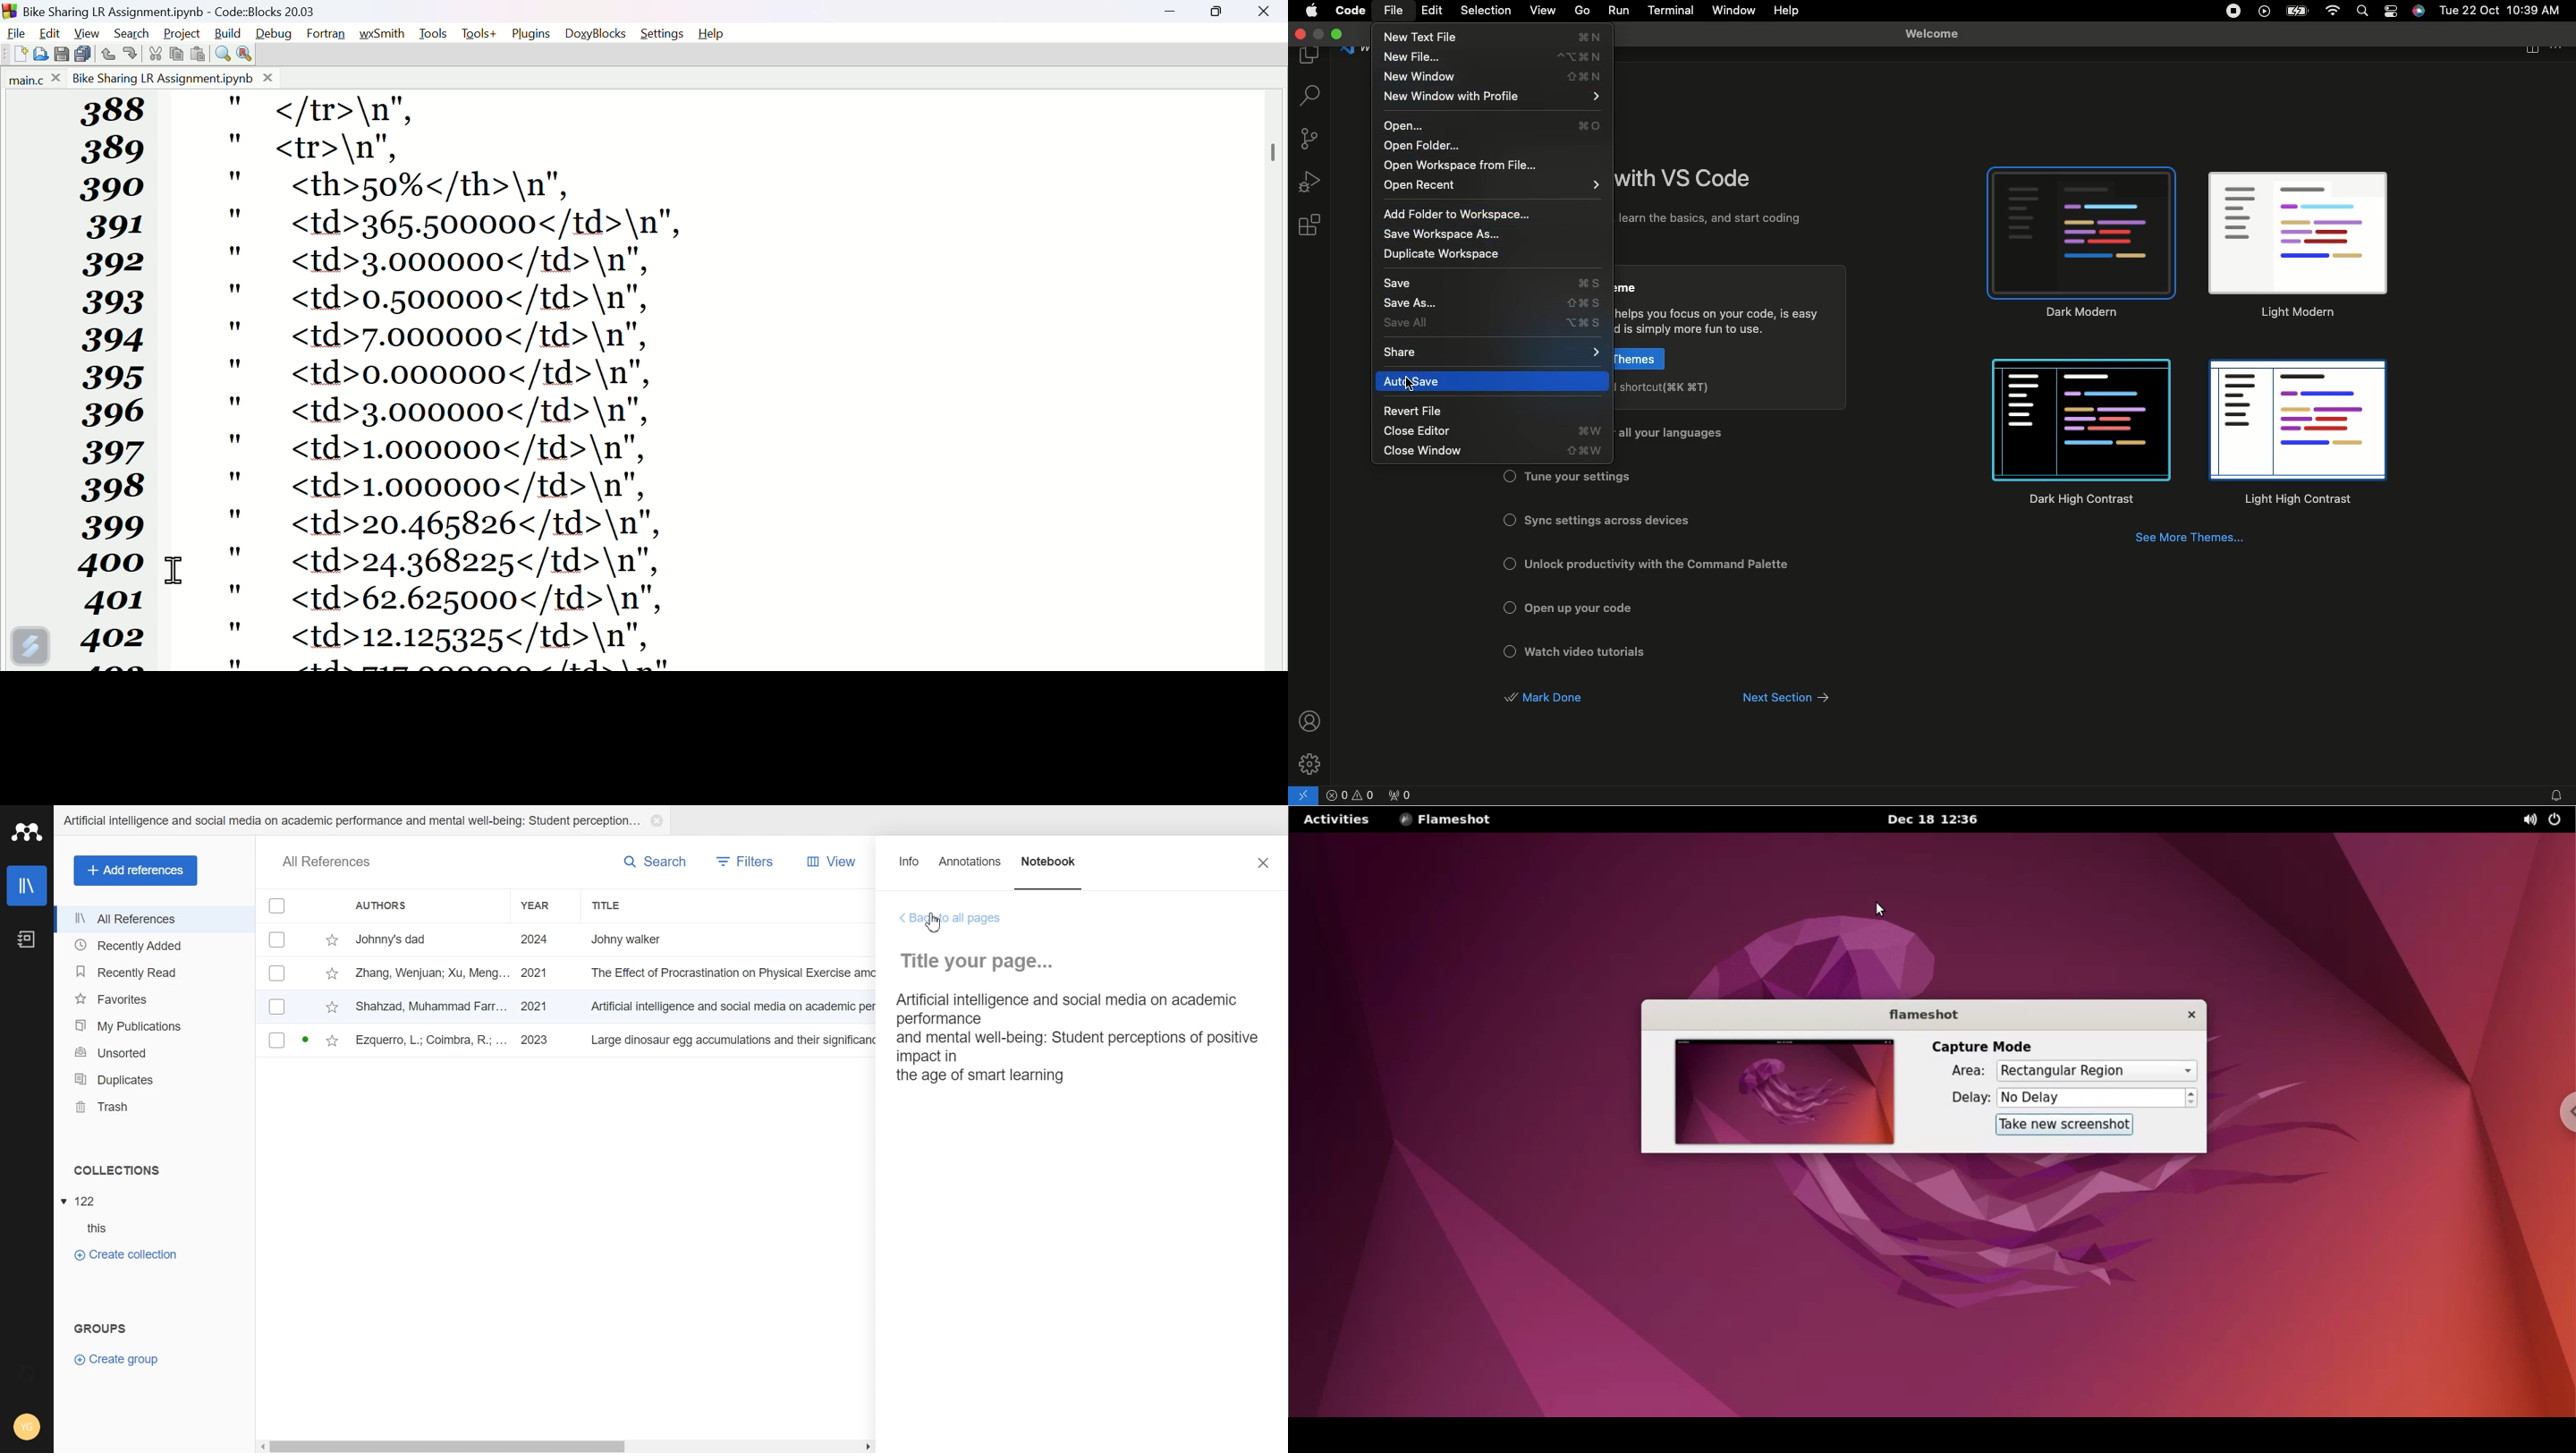 This screenshot has width=2576, height=1456. Describe the element at coordinates (332, 941) in the screenshot. I see `star` at that location.